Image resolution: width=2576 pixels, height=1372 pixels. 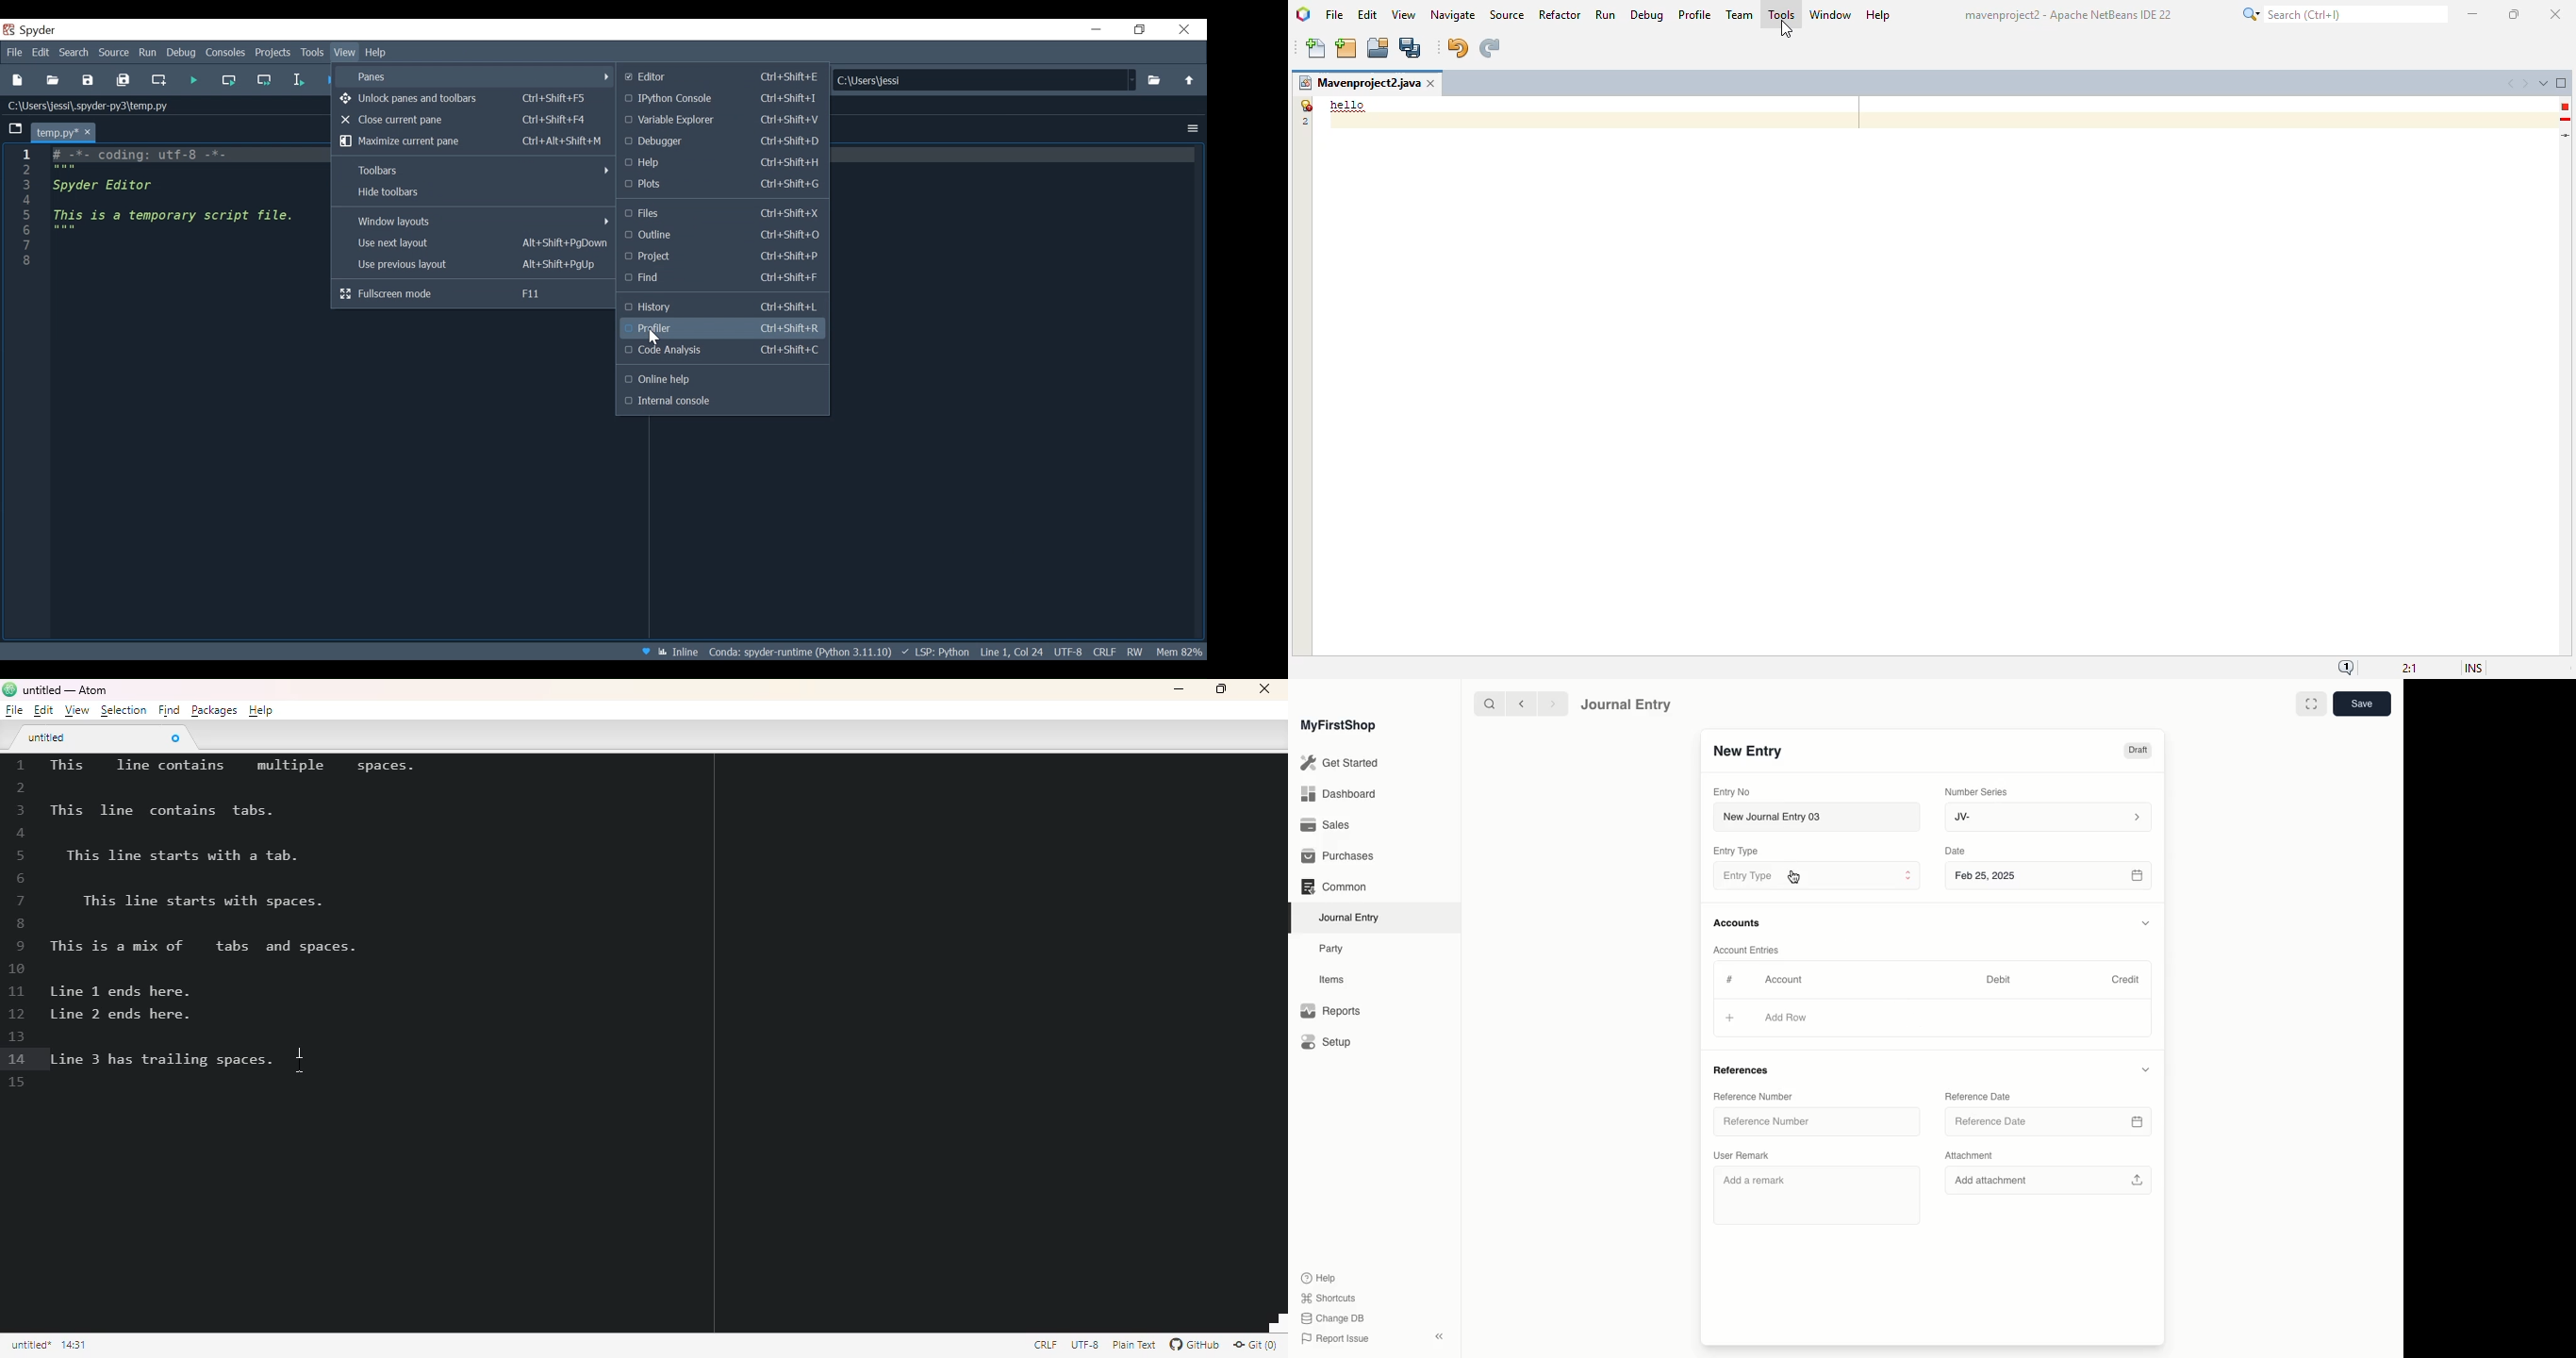 What do you see at coordinates (1326, 1297) in the screenshot?
I see `Shortcuts` at bounding box center [1326, 1297].